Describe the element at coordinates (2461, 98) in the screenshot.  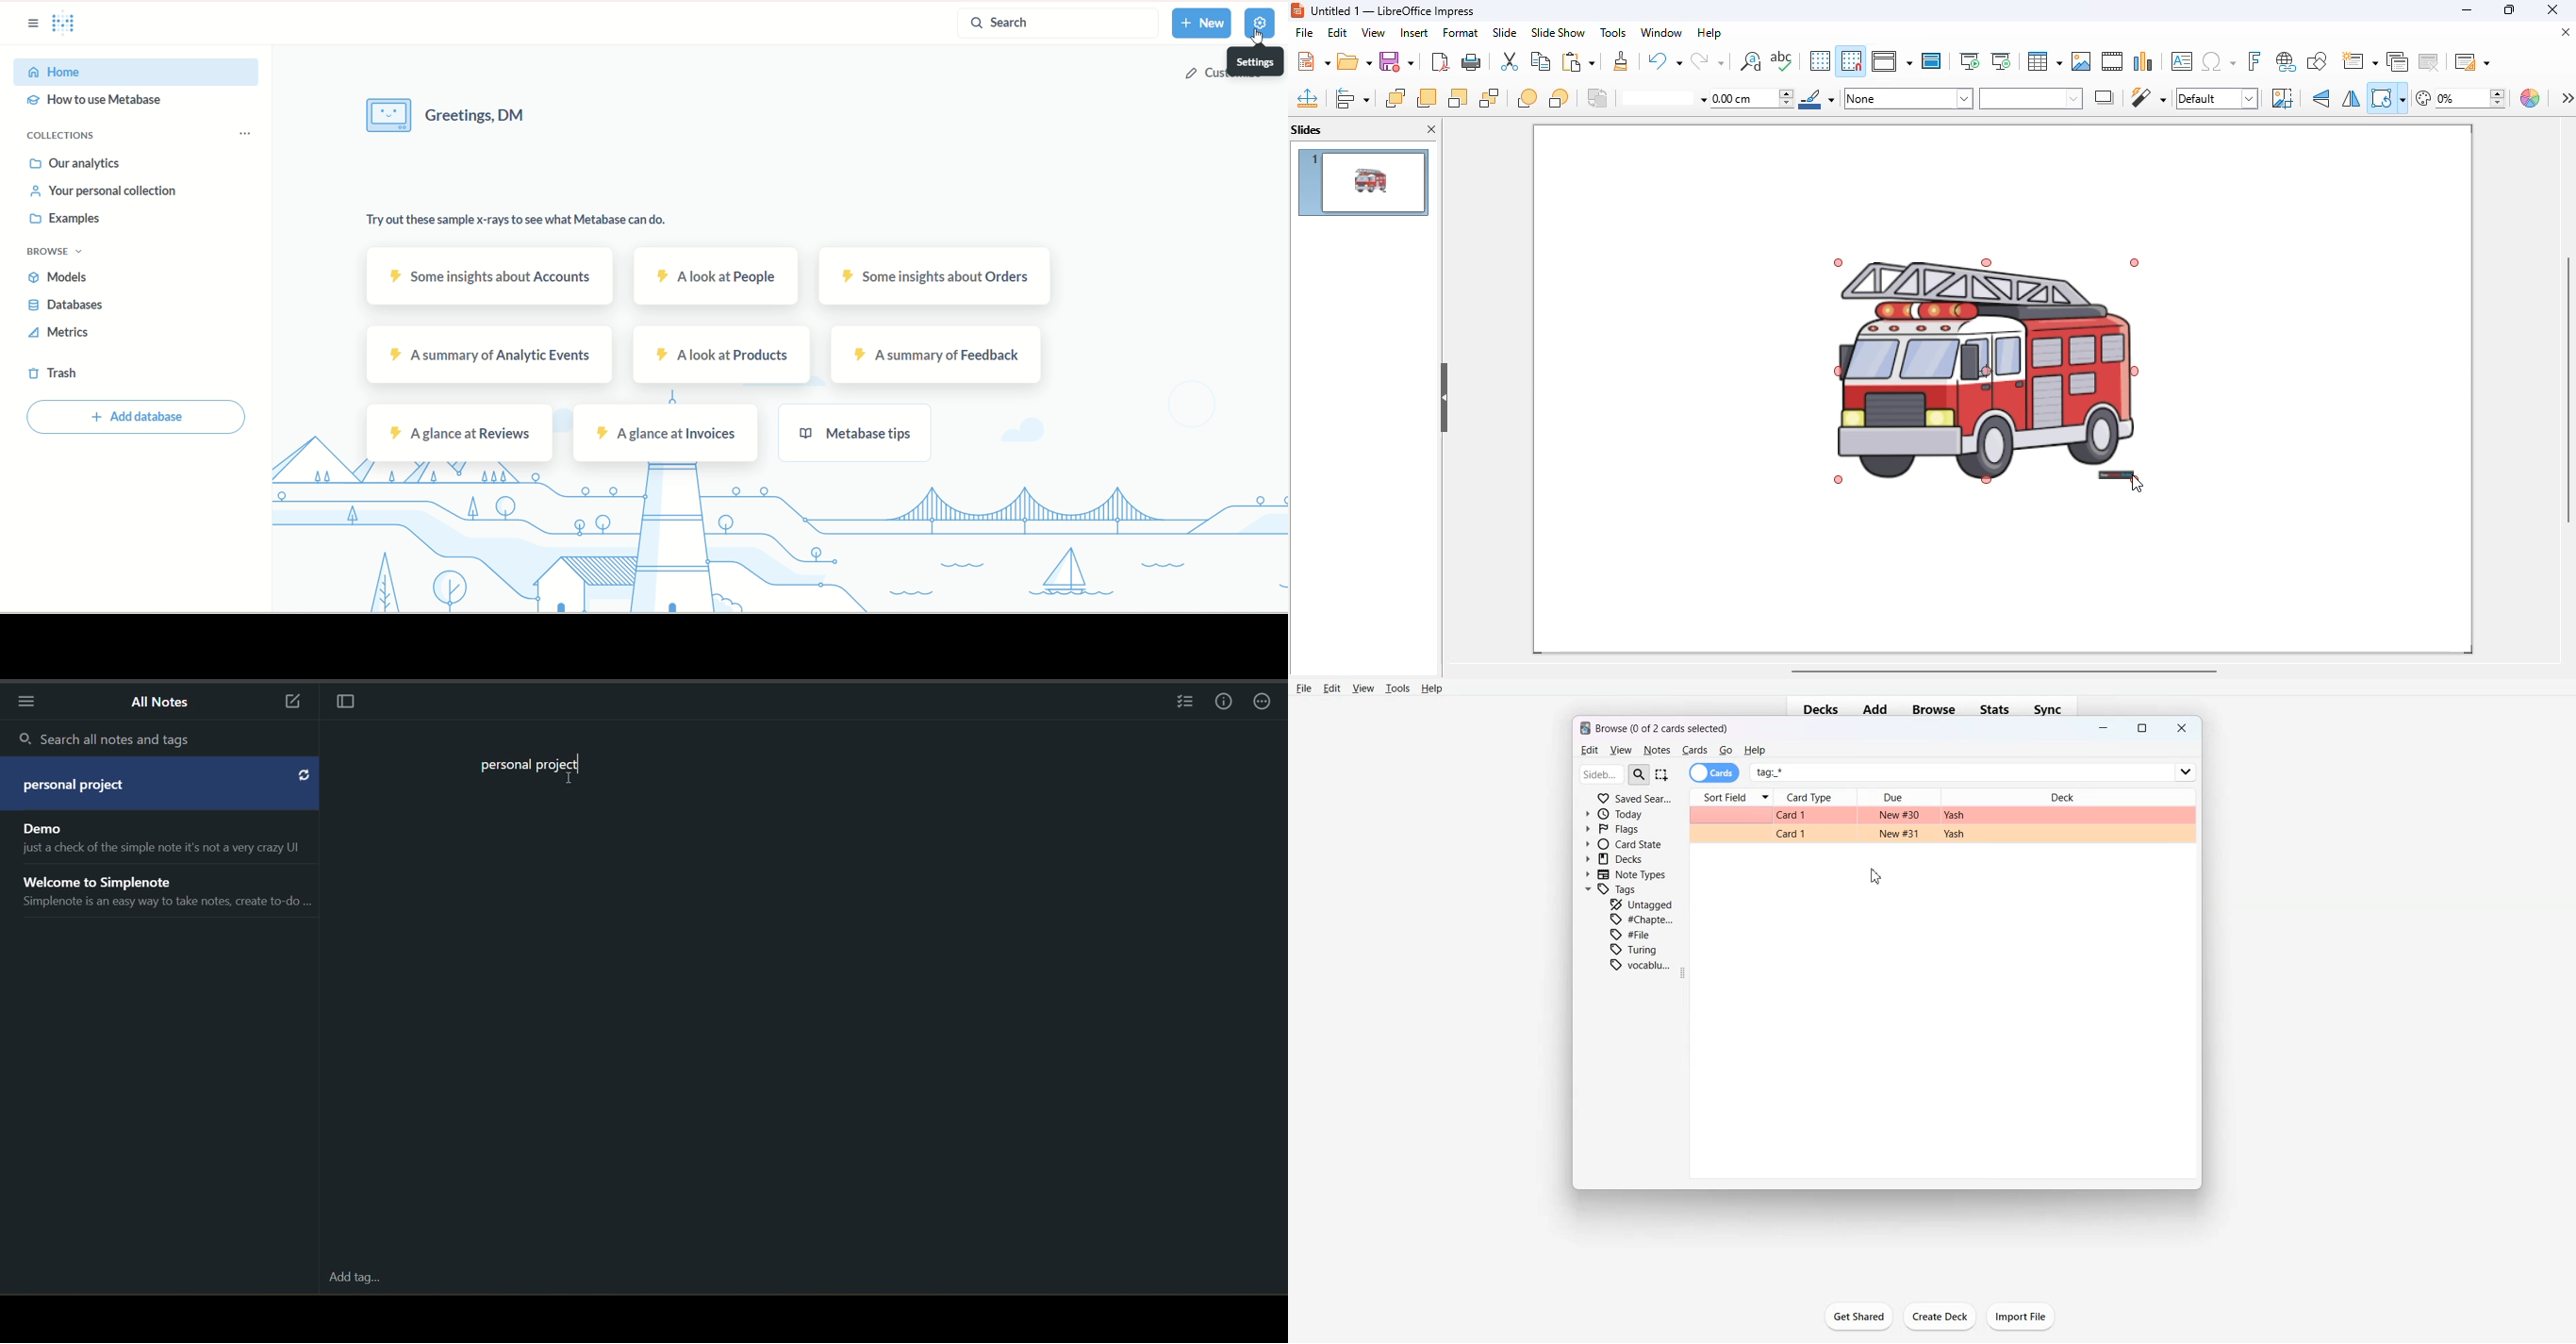
I see `transparency` at that location.